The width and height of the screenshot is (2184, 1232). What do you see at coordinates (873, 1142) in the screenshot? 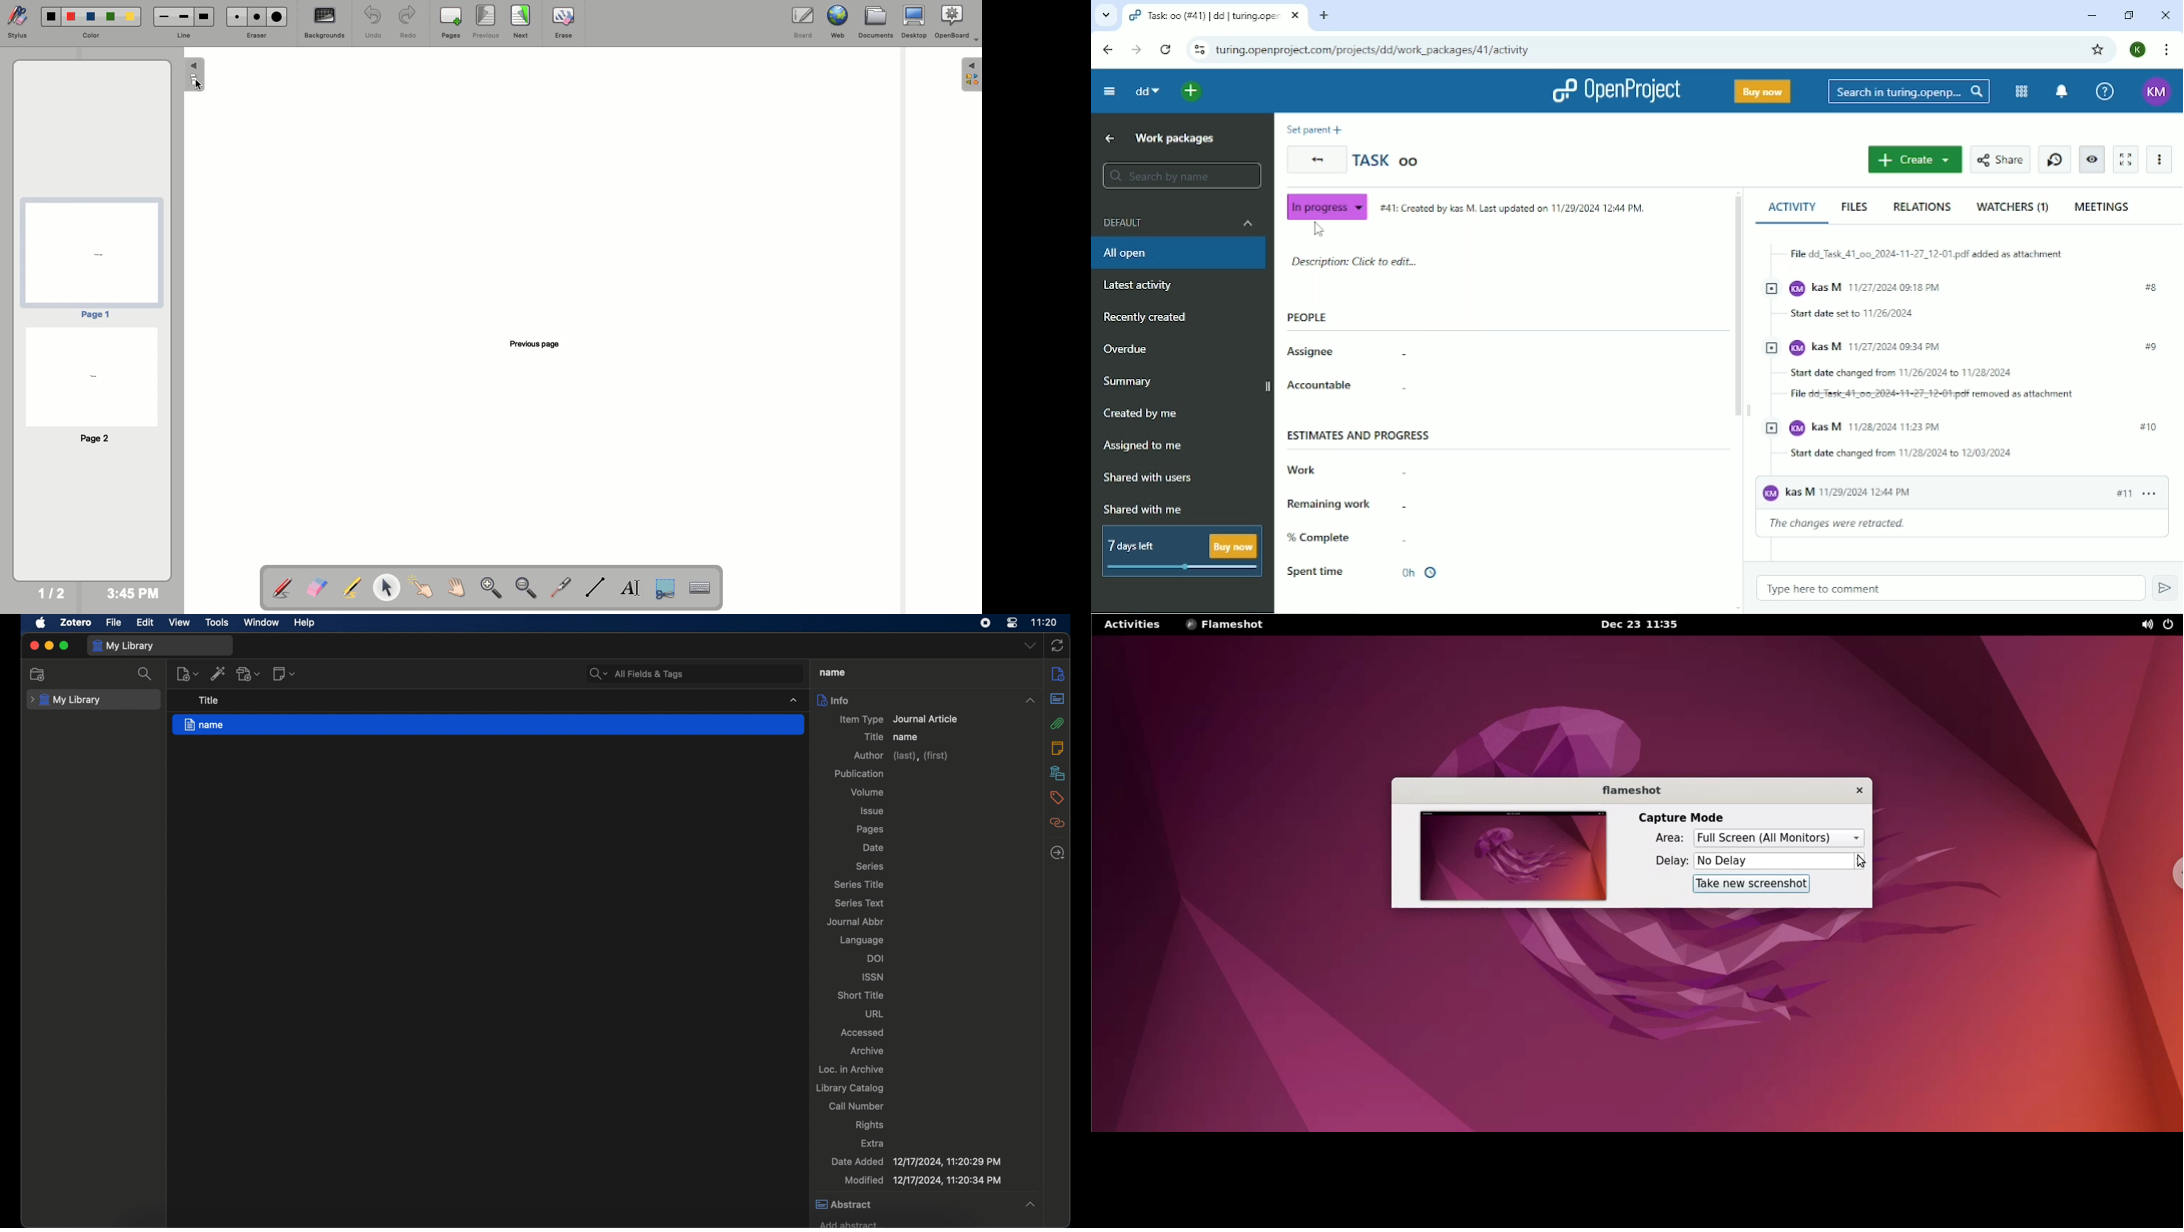
I see `extra` at bounding box center [873, 1142].